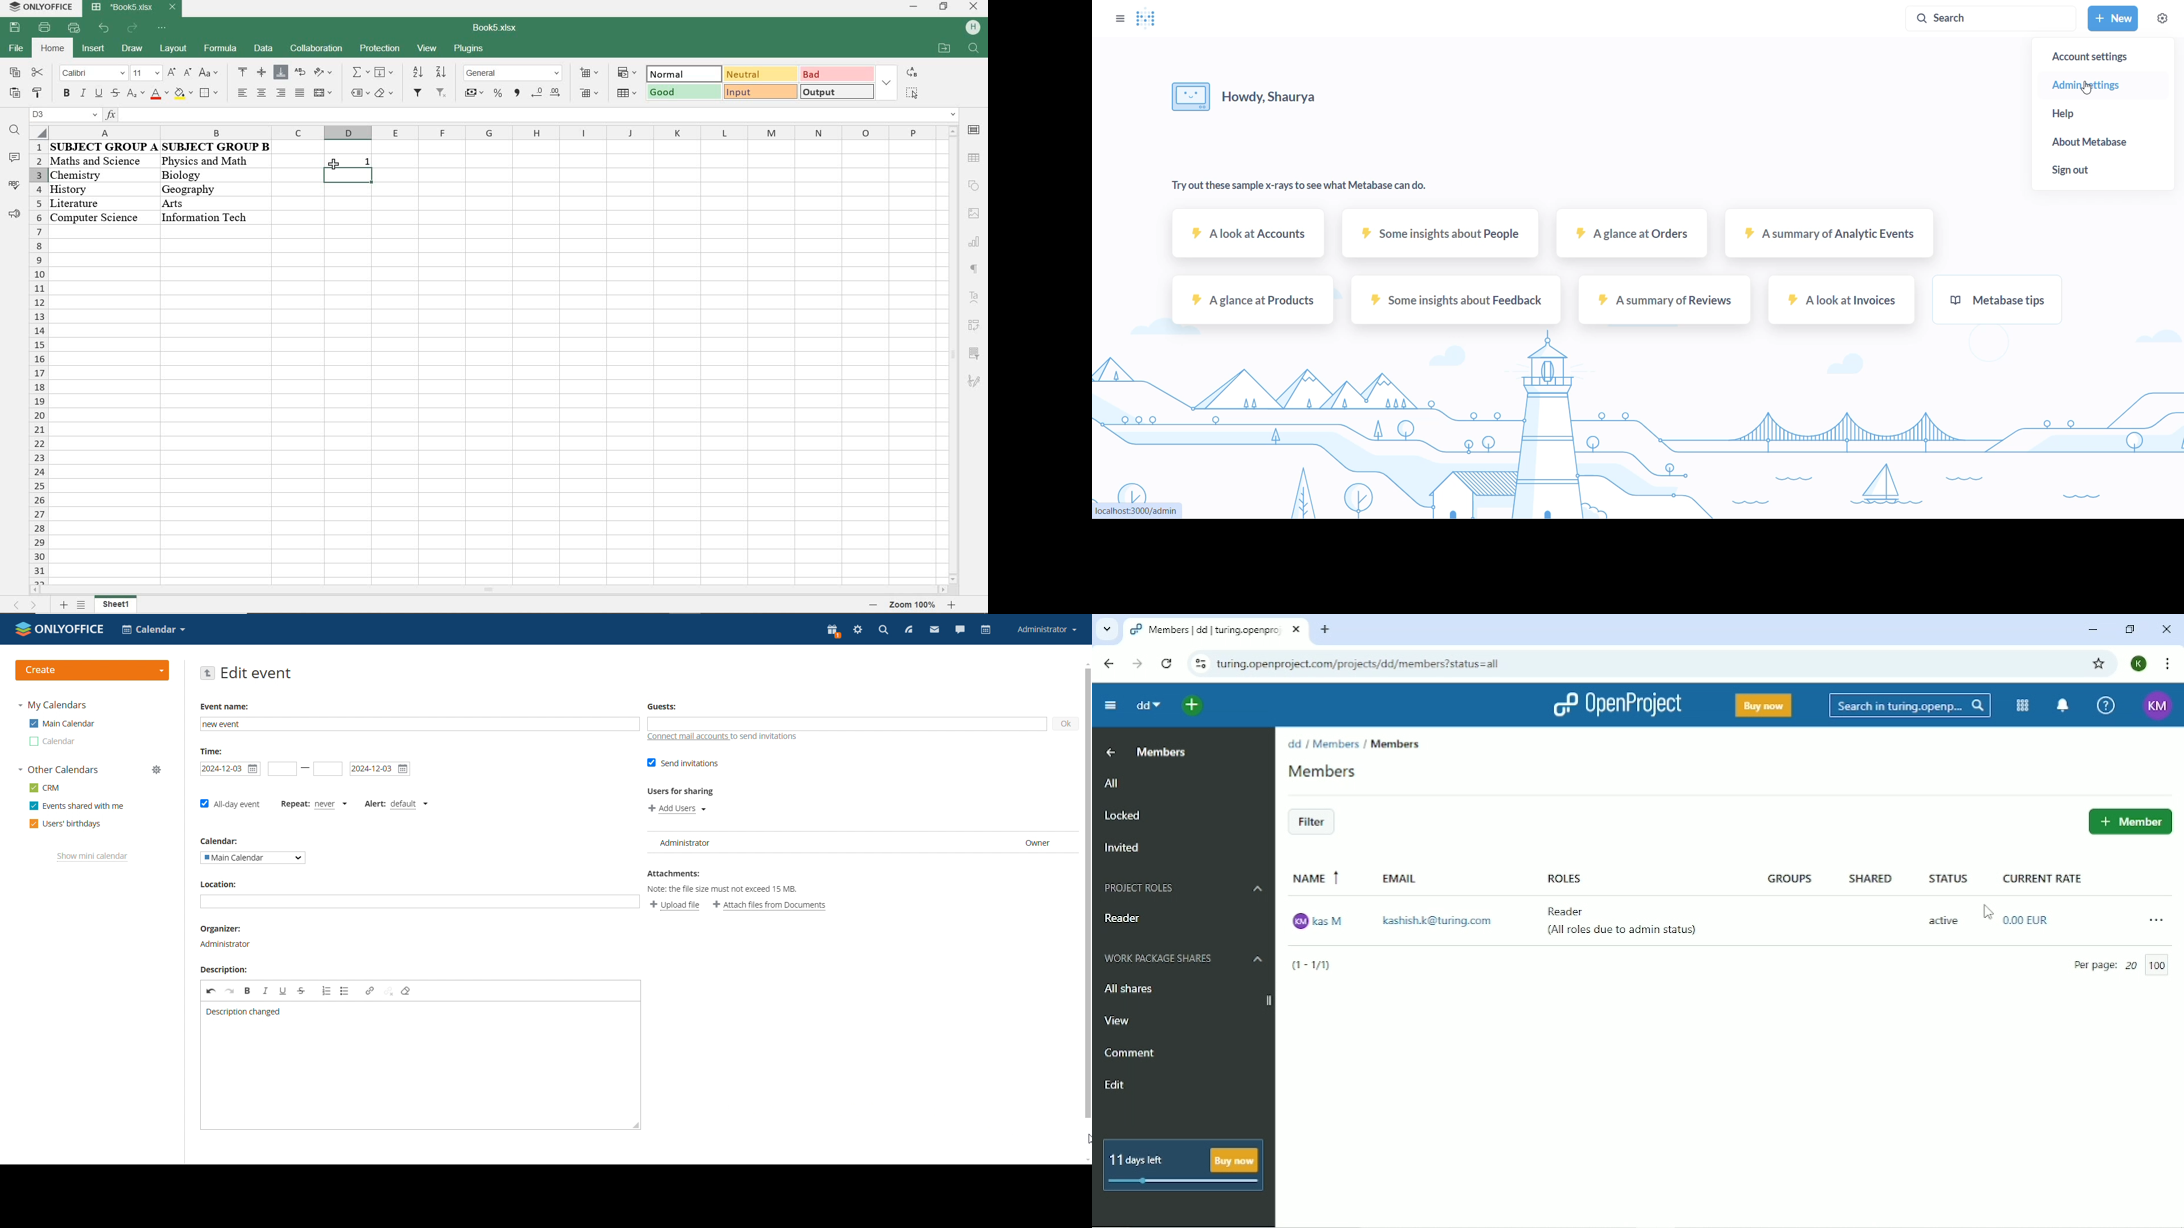  Describe the element at coordinates (101, 175) in the screenshot. I see `chemistry` at that location.